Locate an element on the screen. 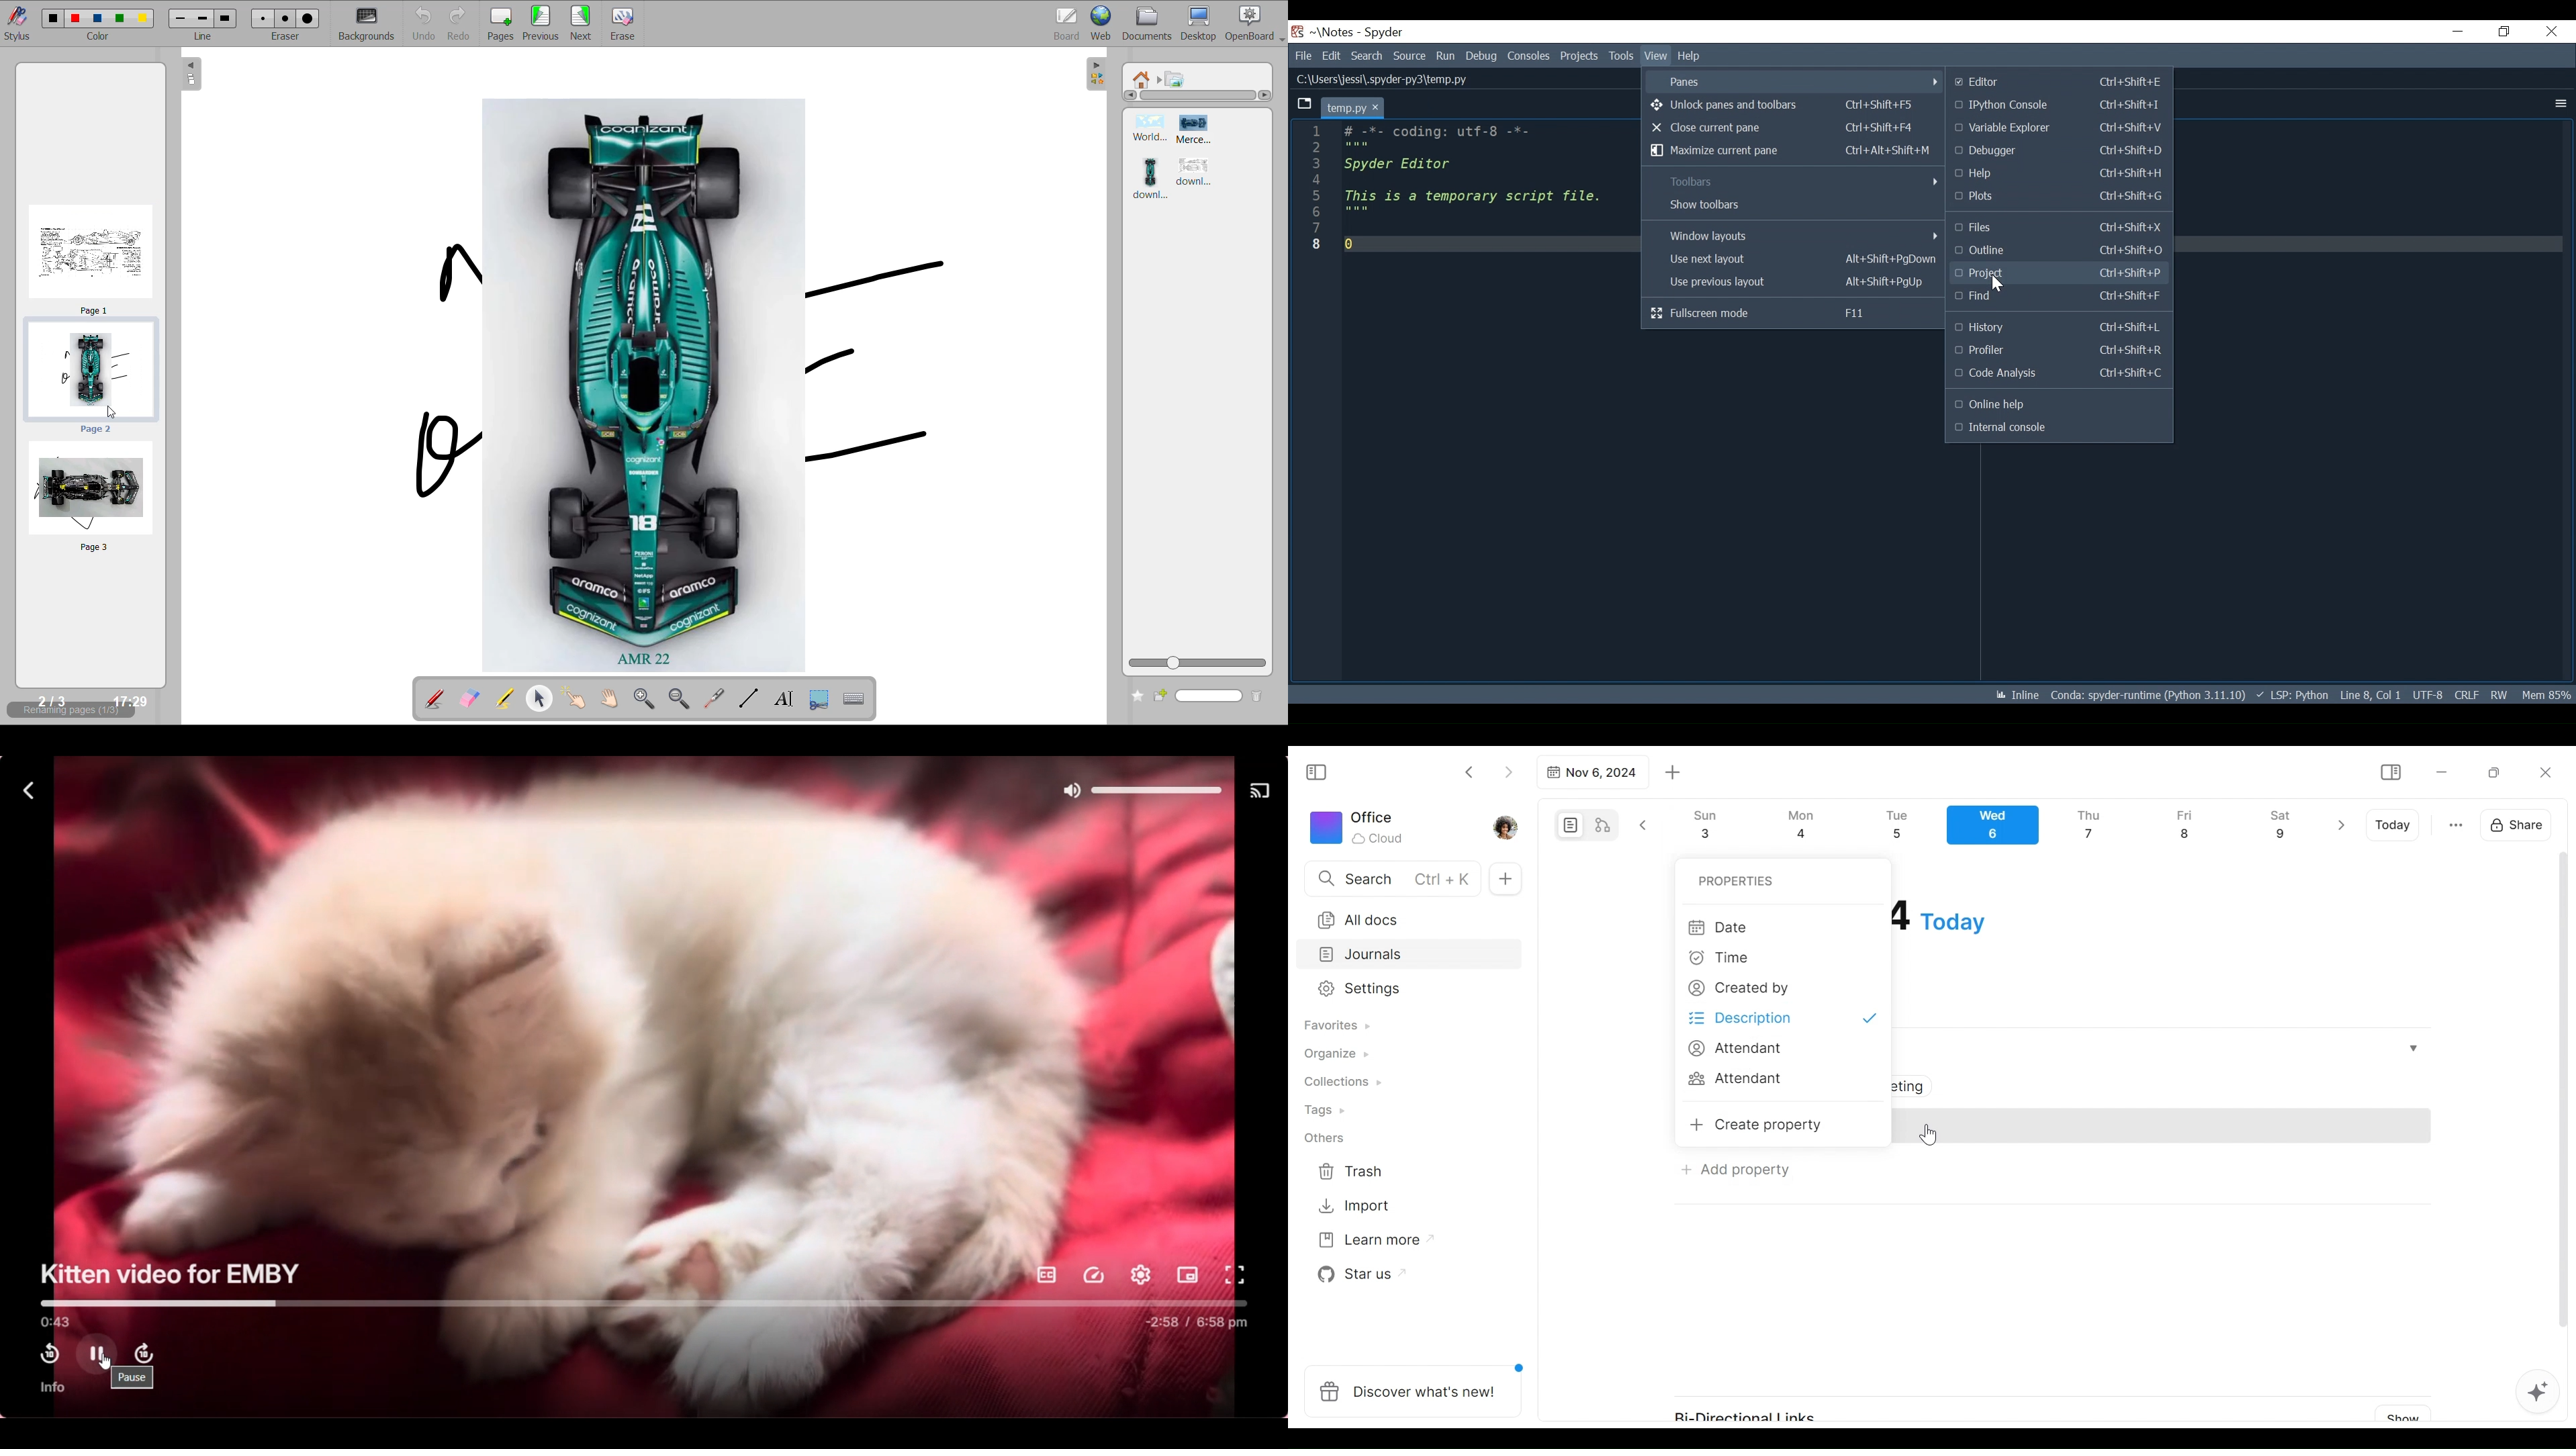 This screenshot has width=2576, height=1456. RW is located at coordinates (2502, 696).